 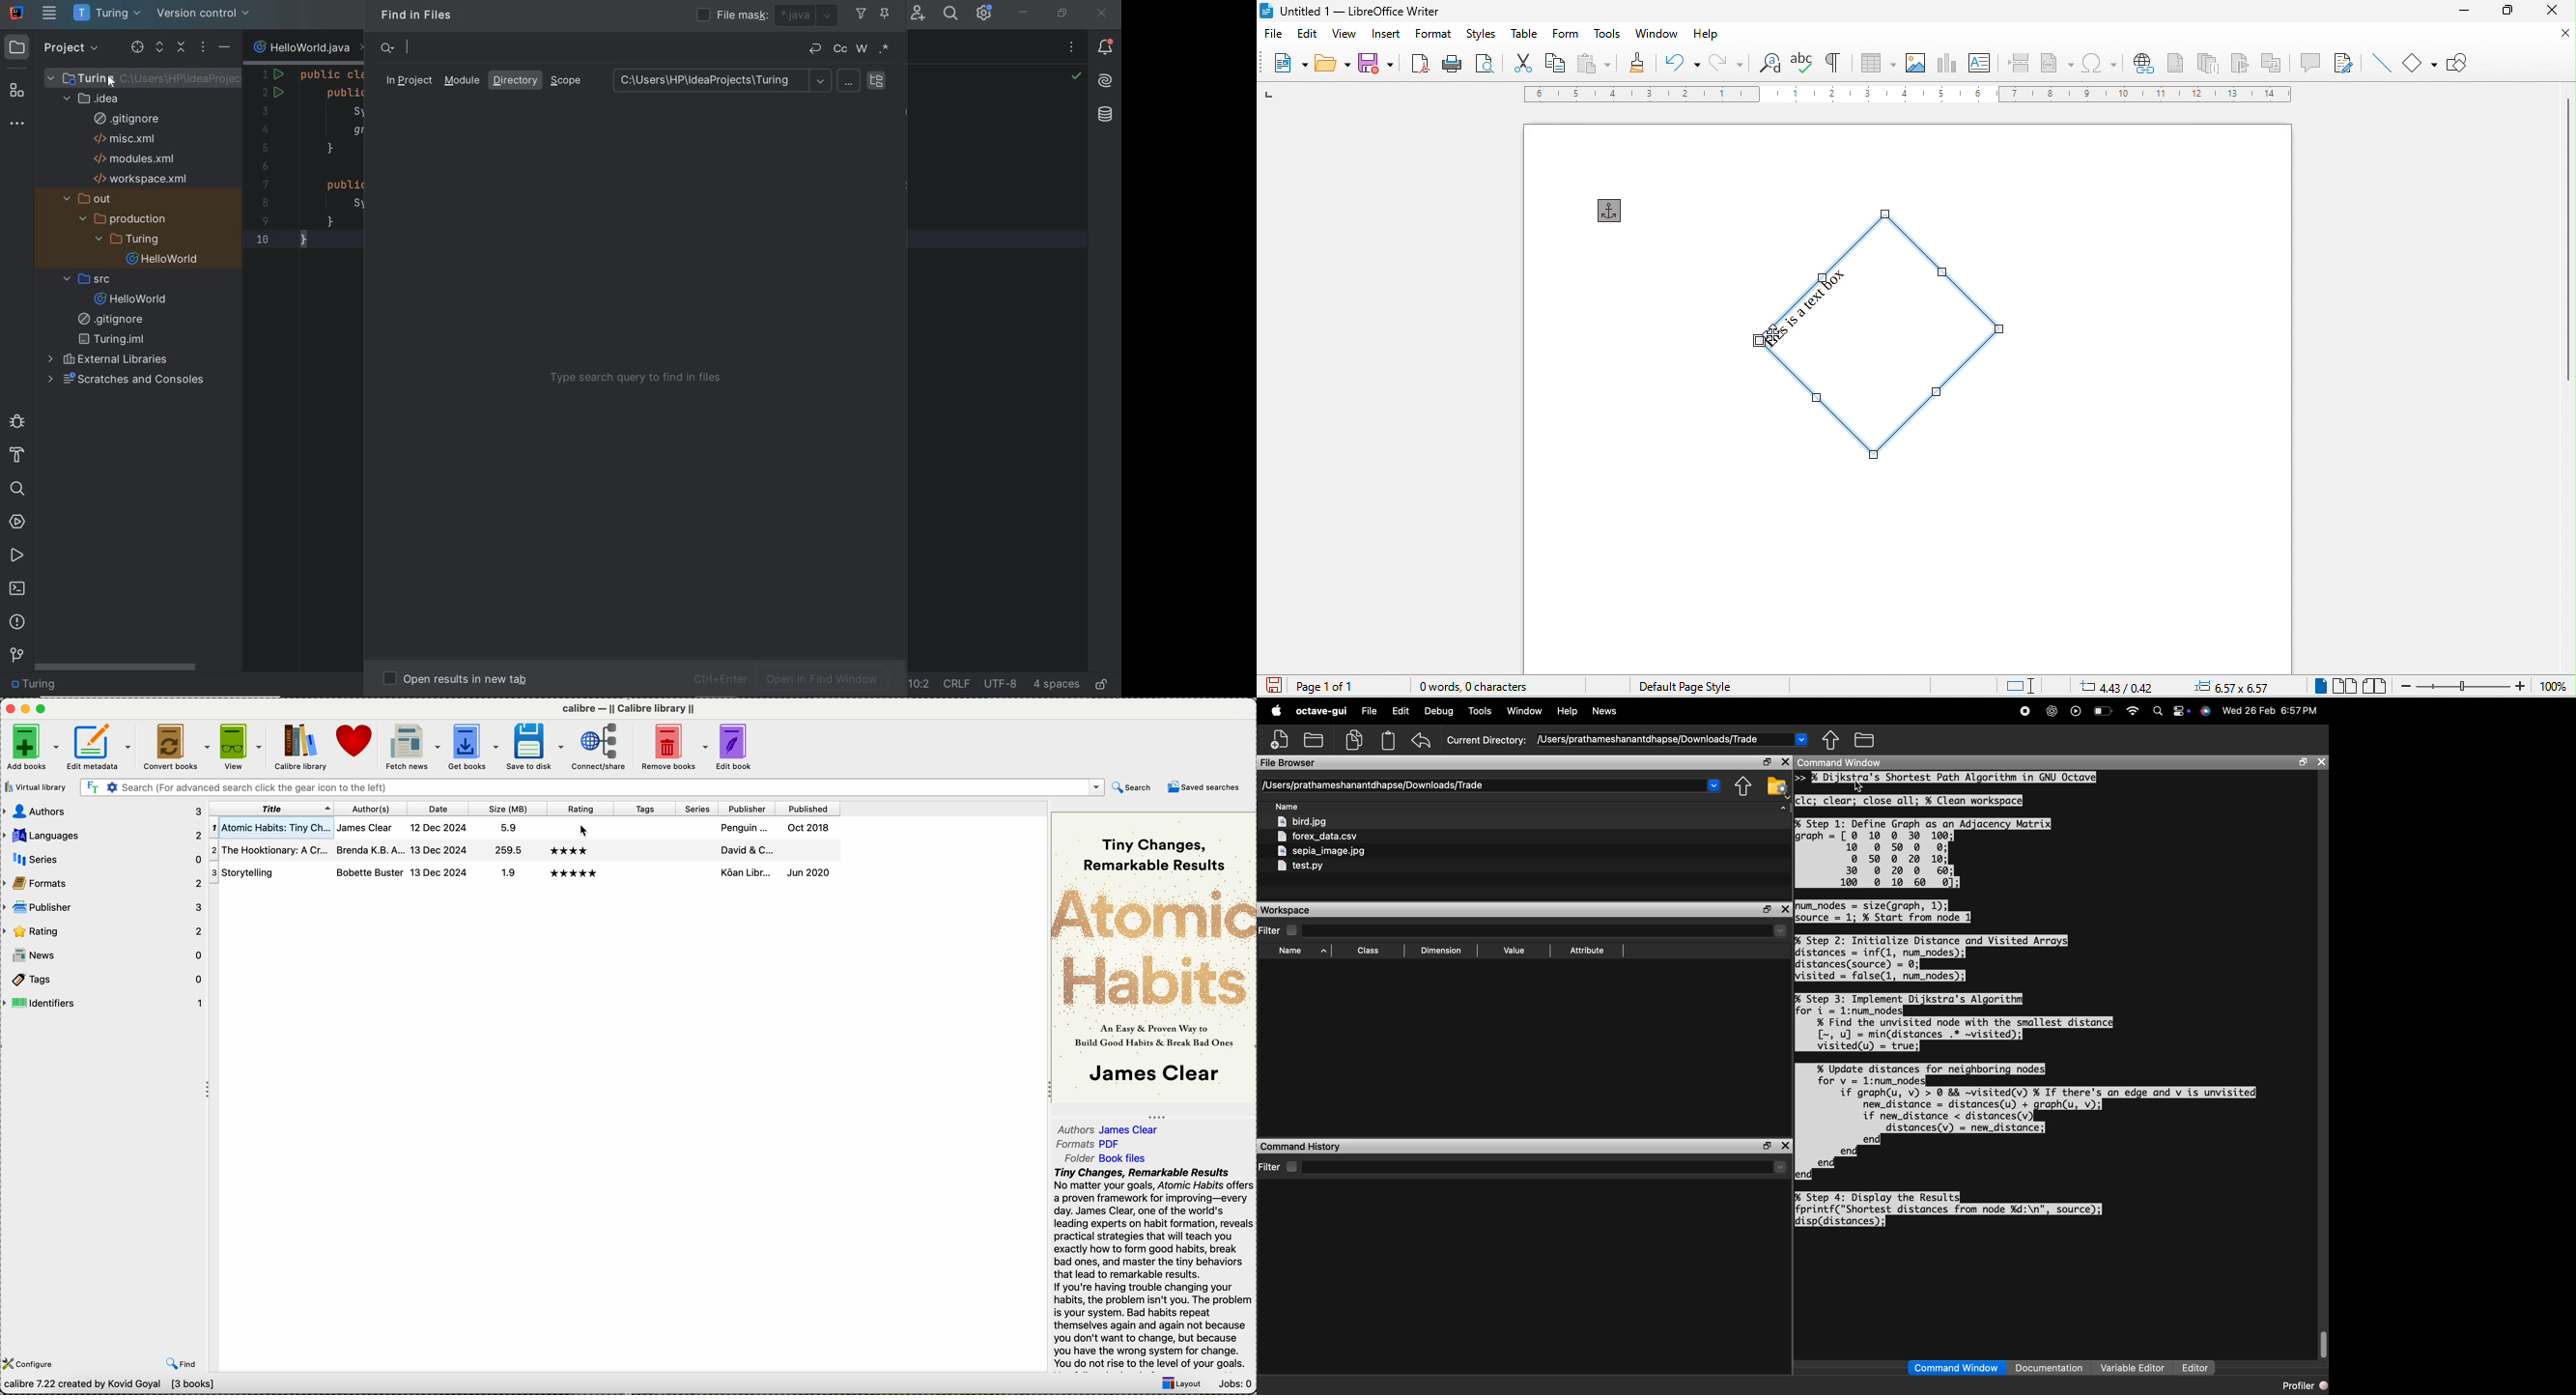 I want to click on rating, so click(x=580, y=827).